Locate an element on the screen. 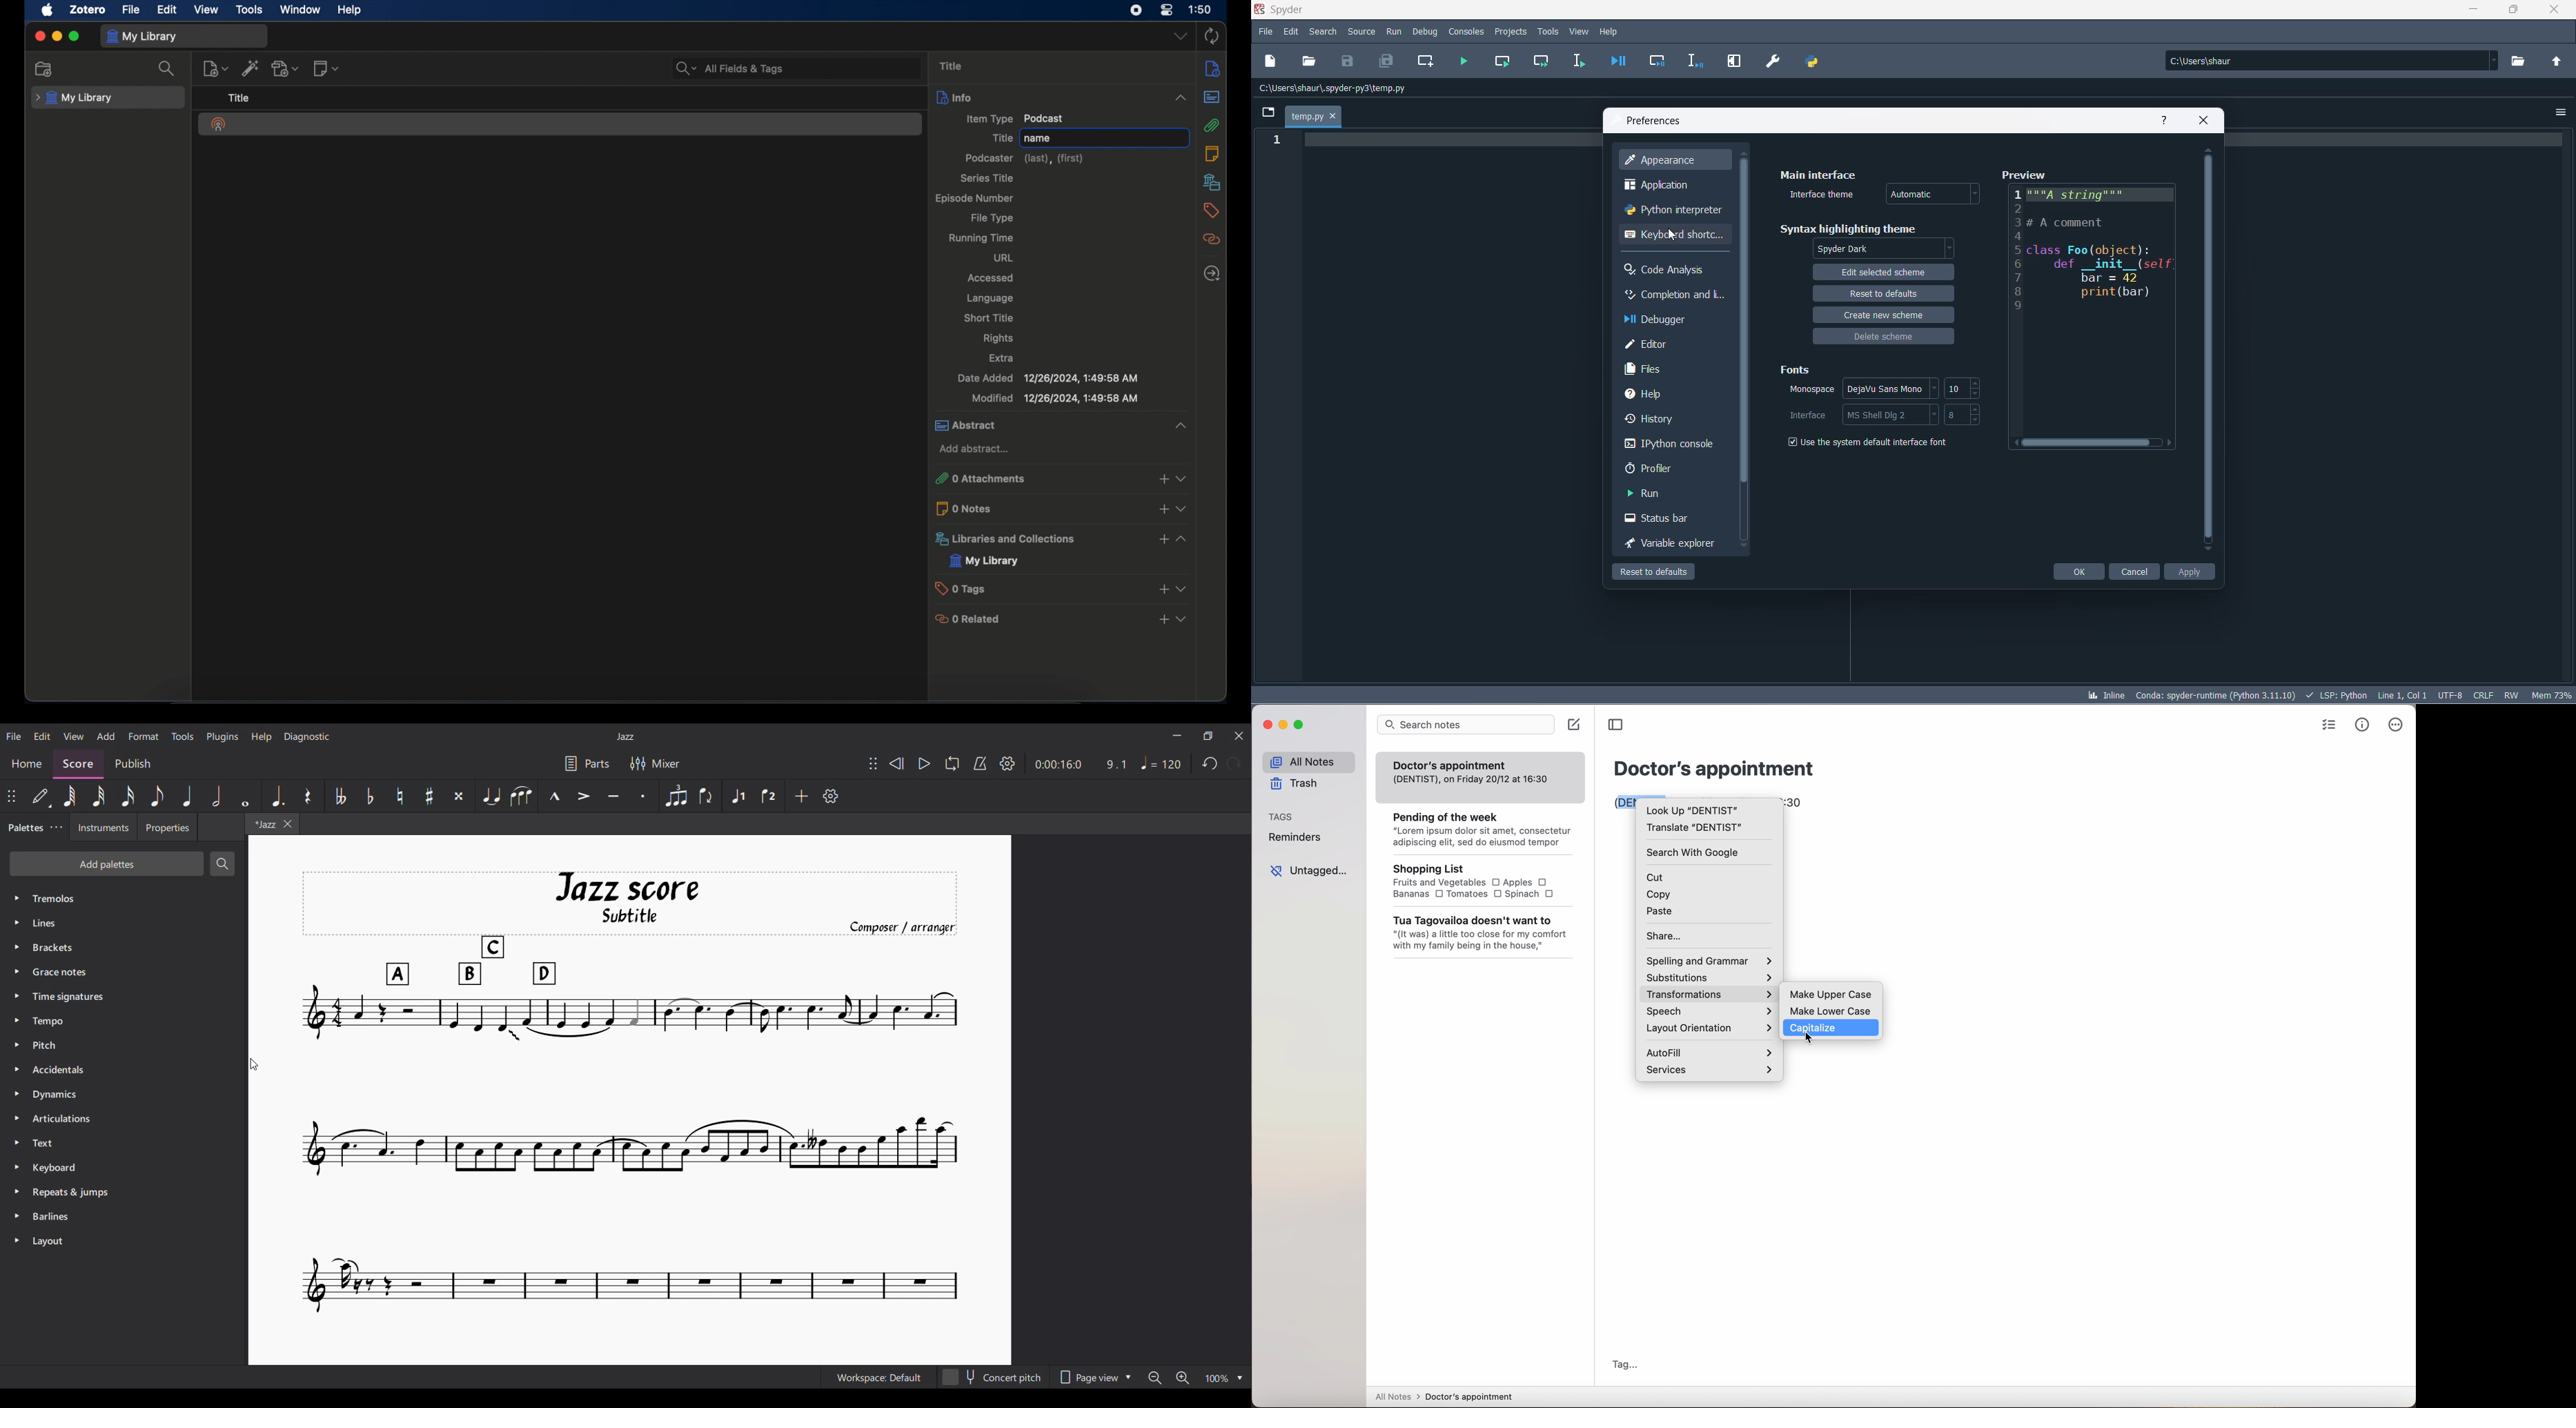  font interface value is located at coordinates (1956, 415).